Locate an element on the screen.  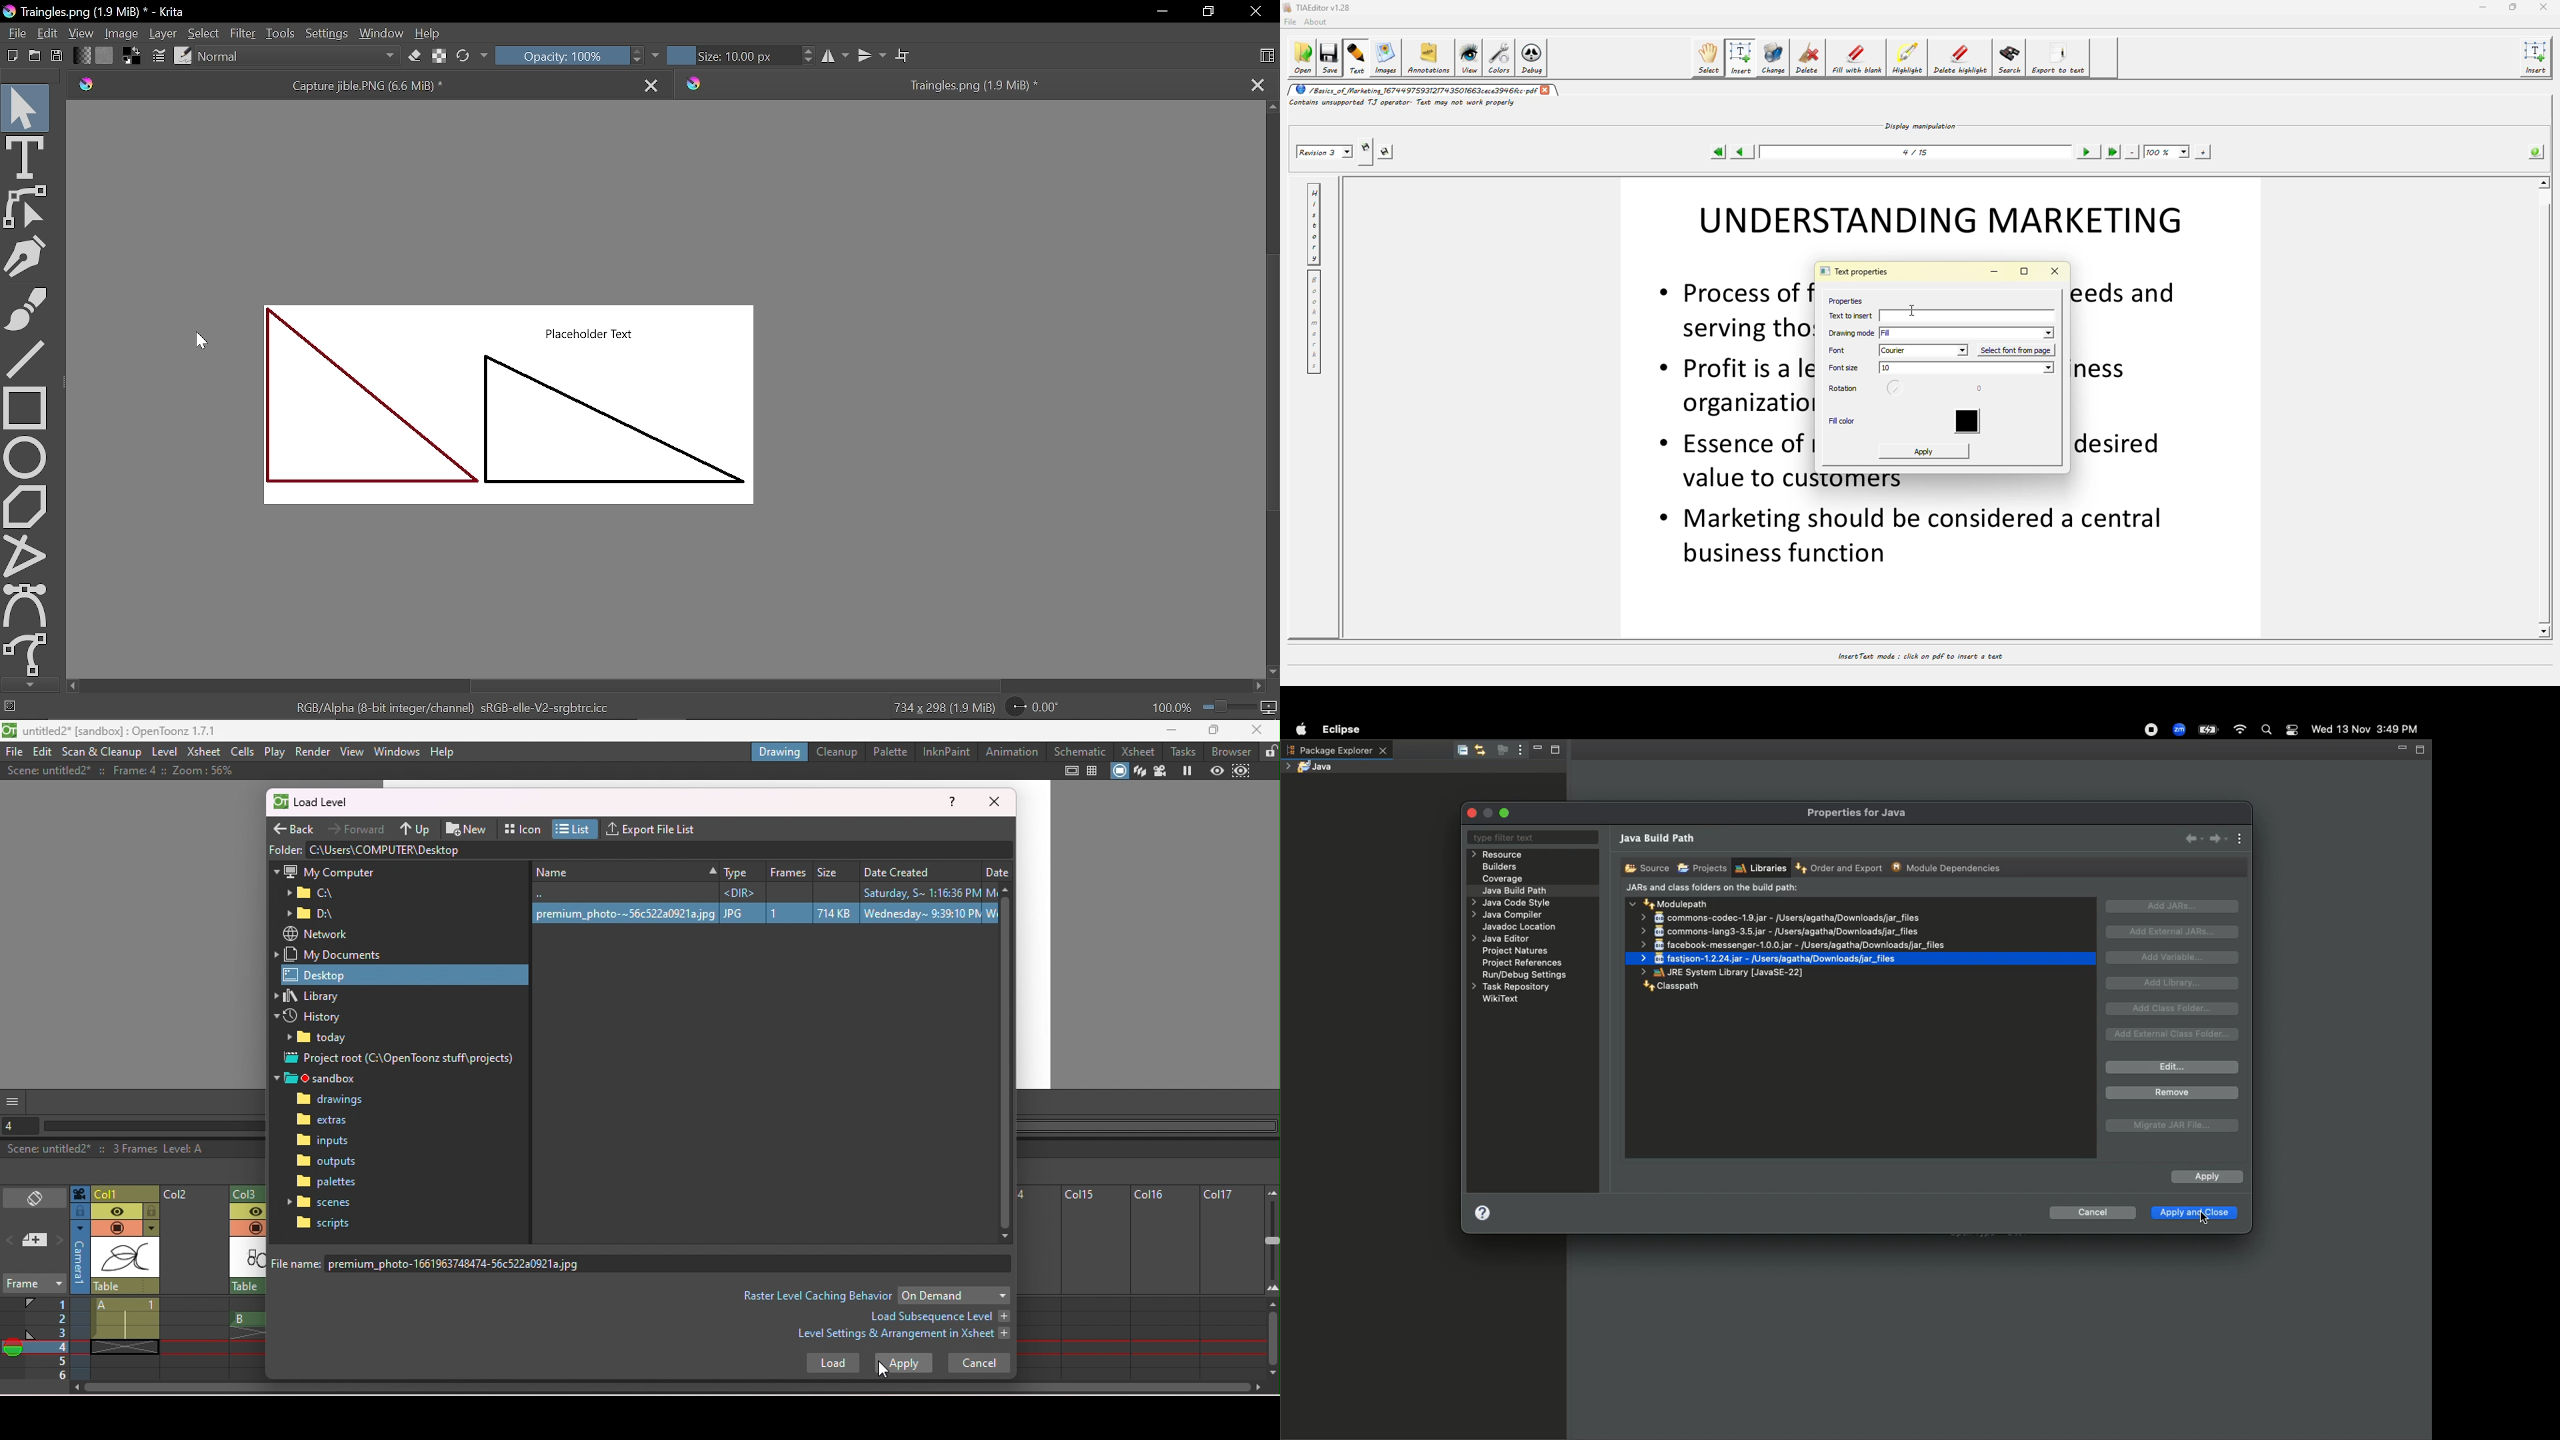
WikiText is located at coordinates (1501, 998).